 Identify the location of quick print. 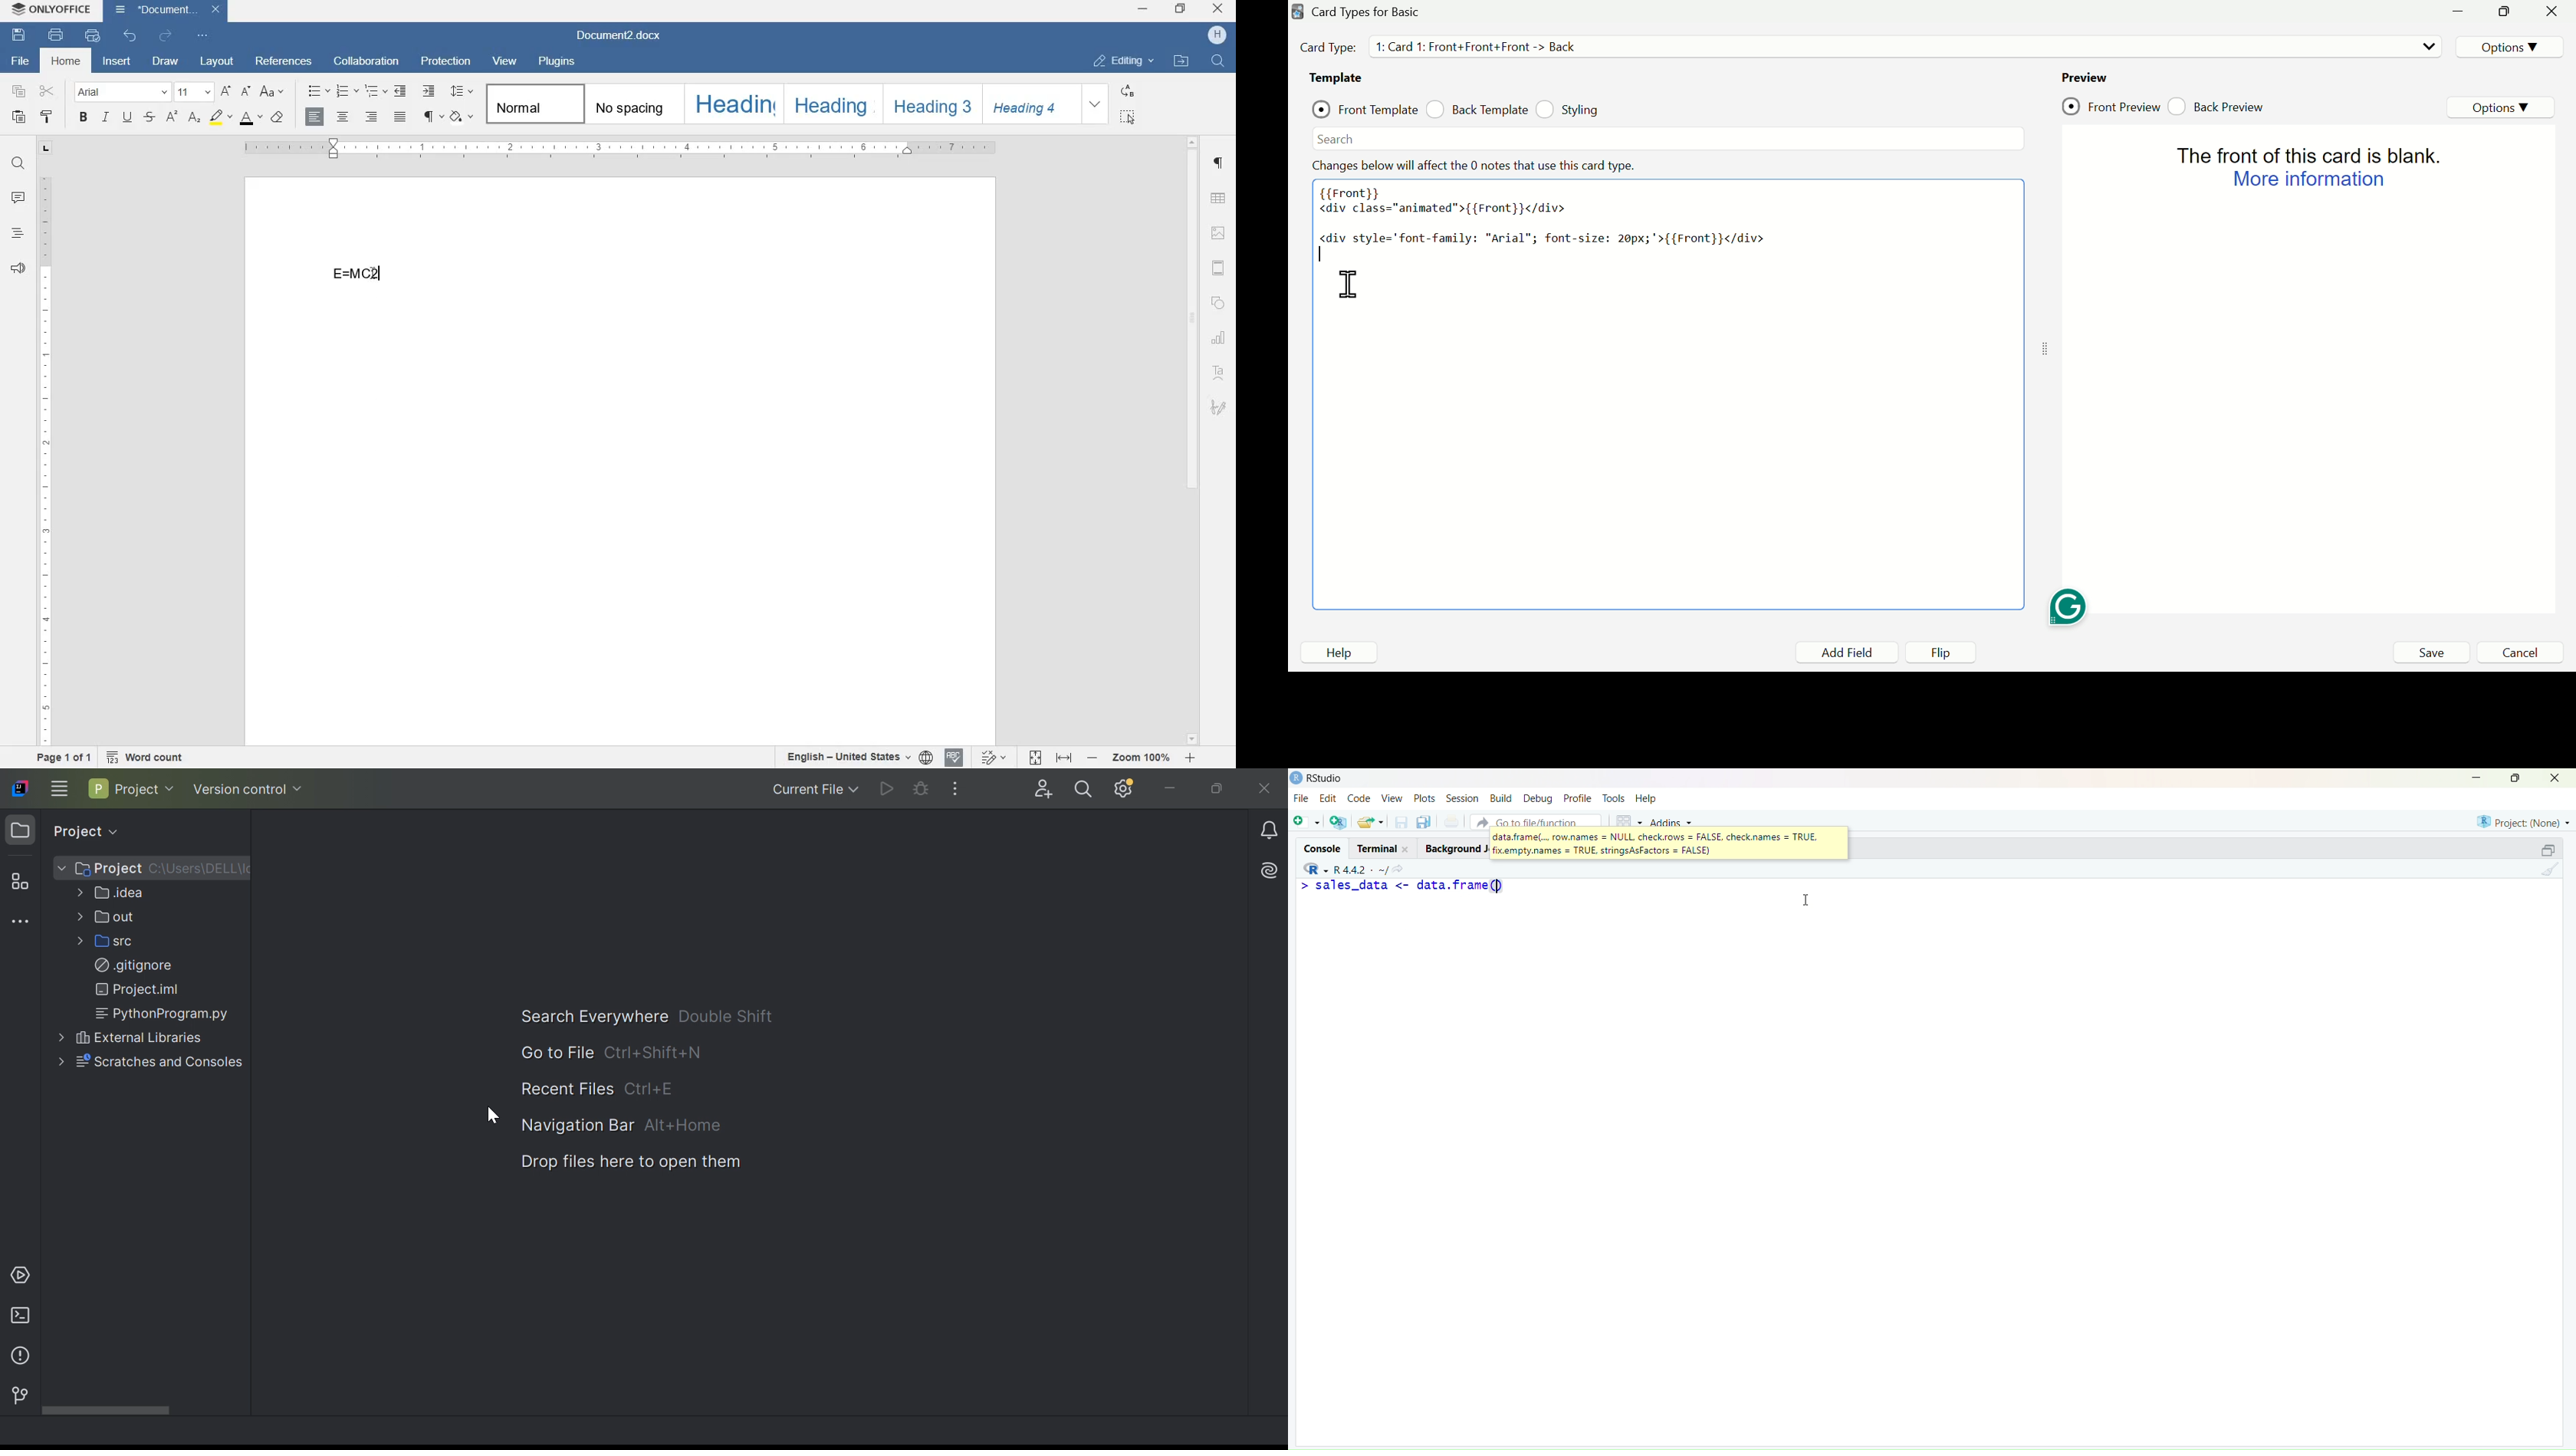
(92, 35).